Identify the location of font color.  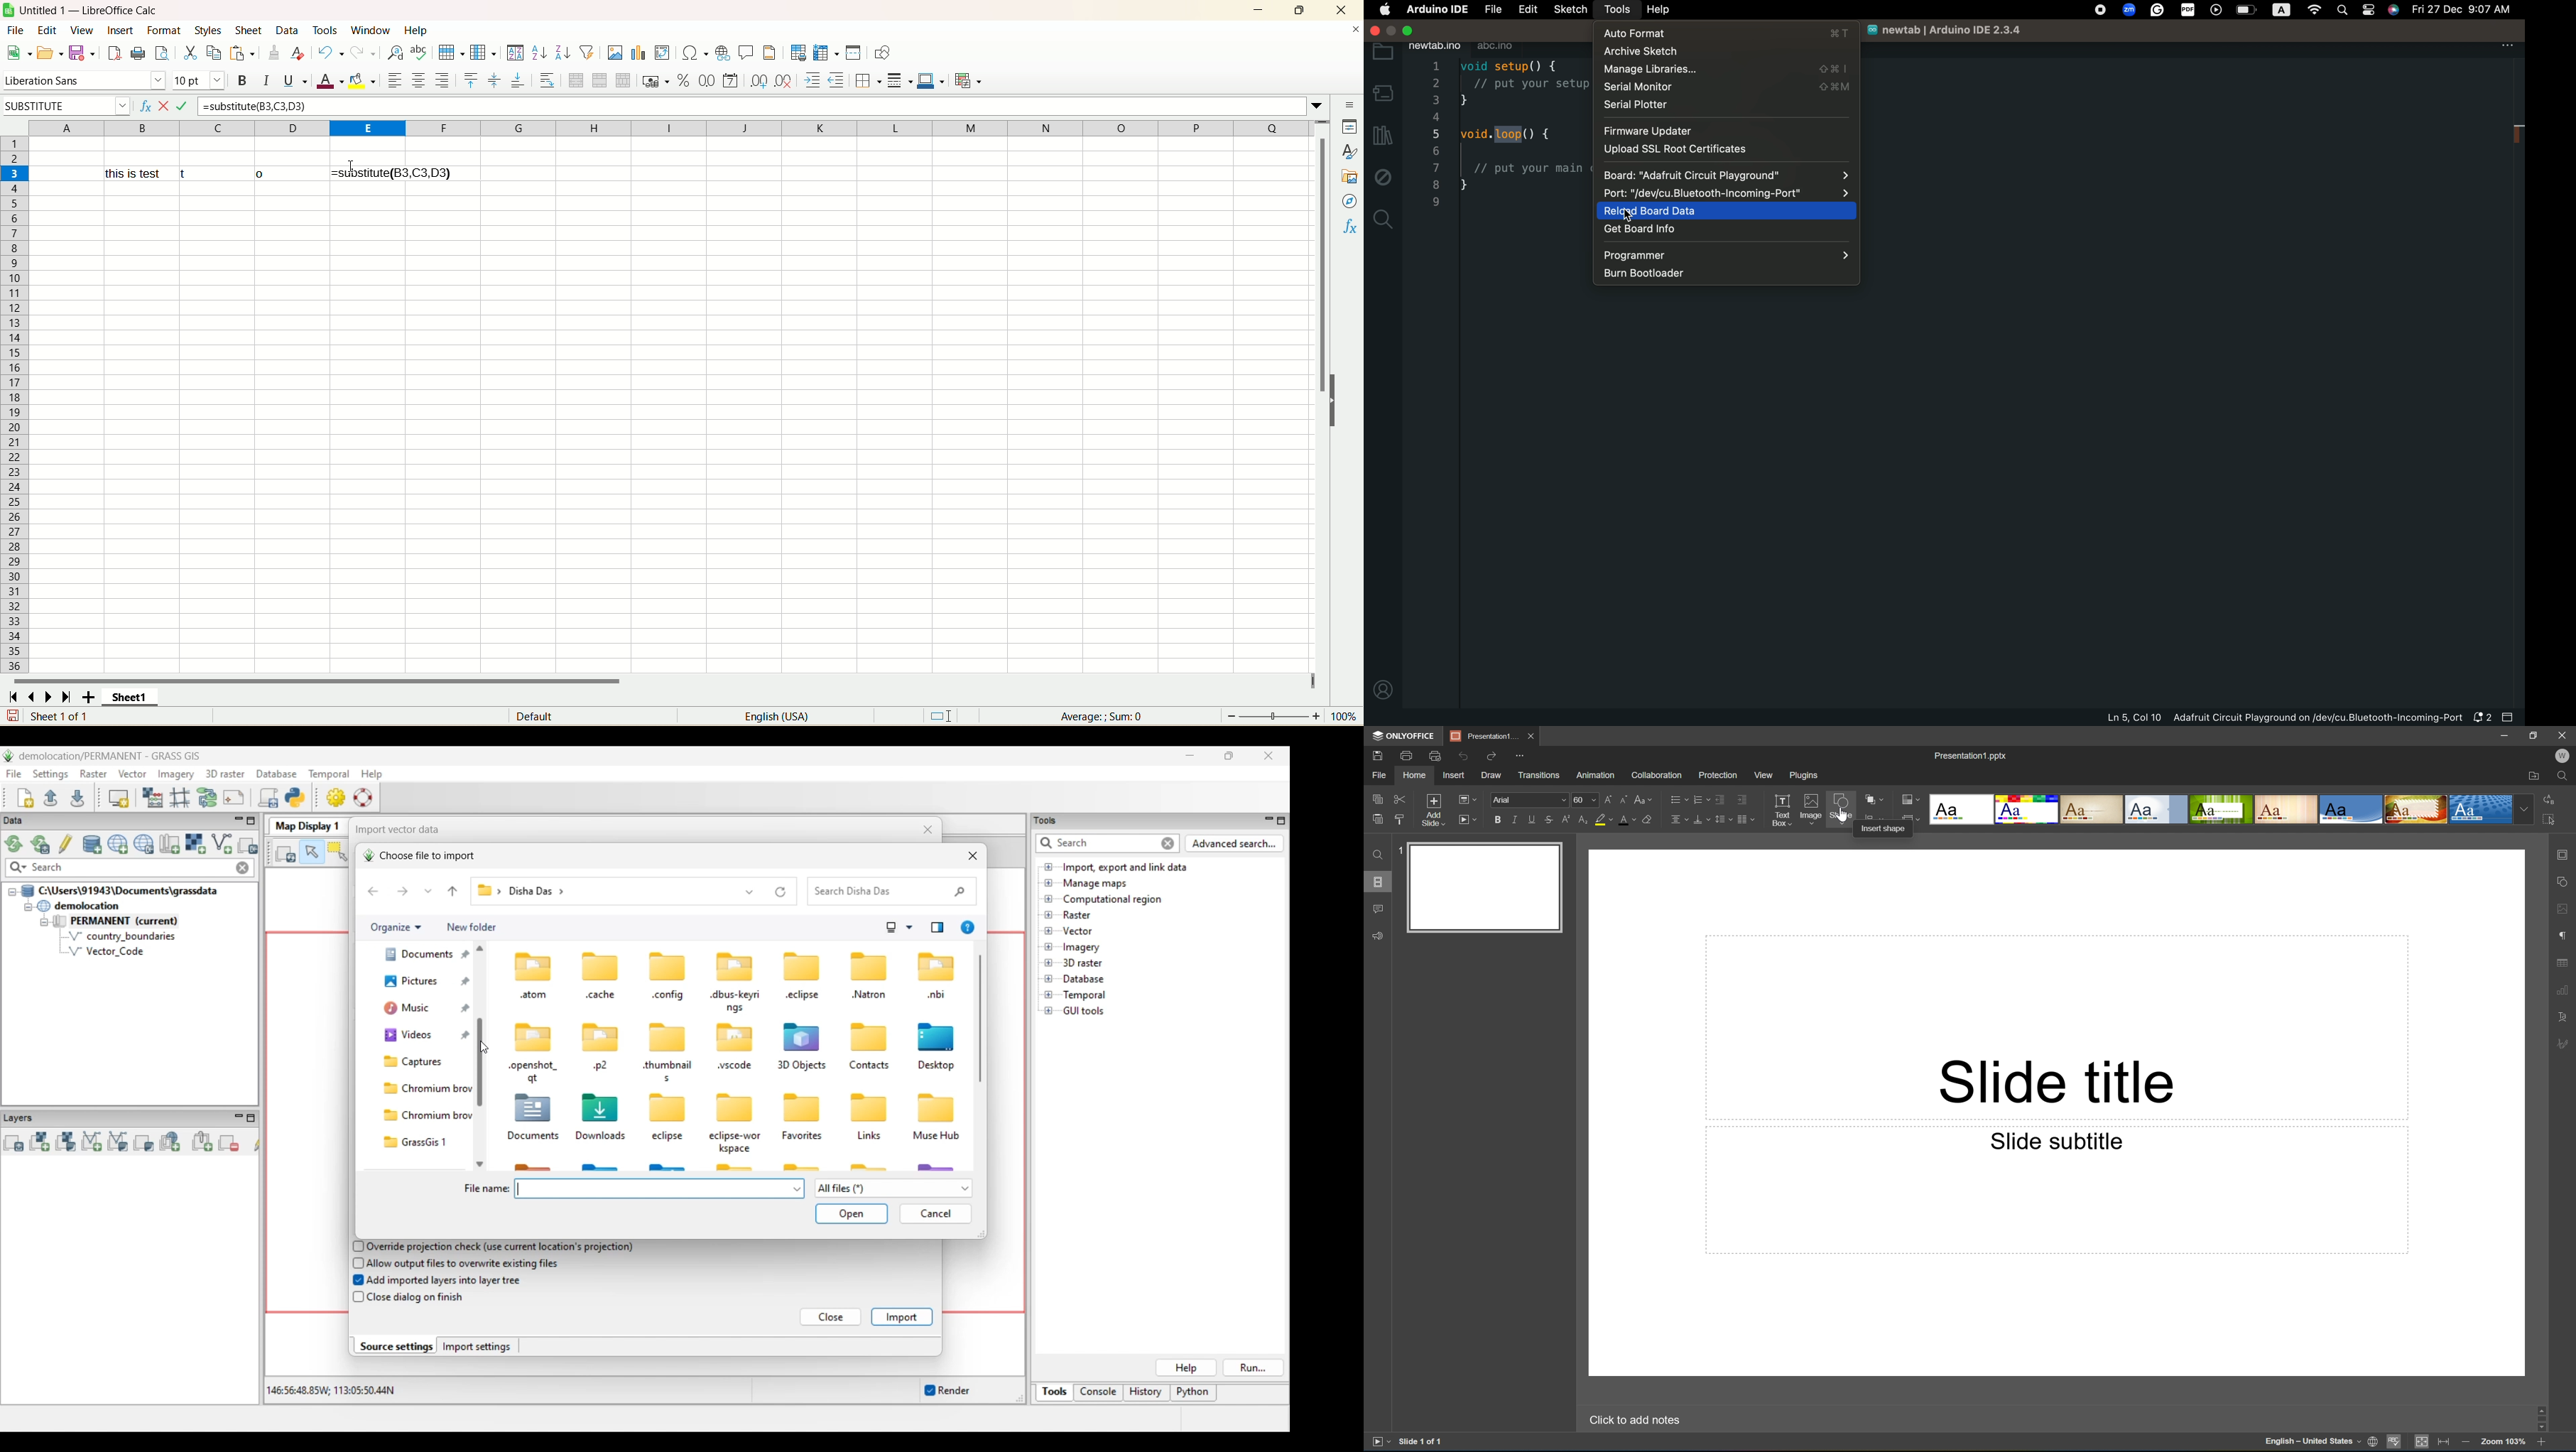
(332, 82).